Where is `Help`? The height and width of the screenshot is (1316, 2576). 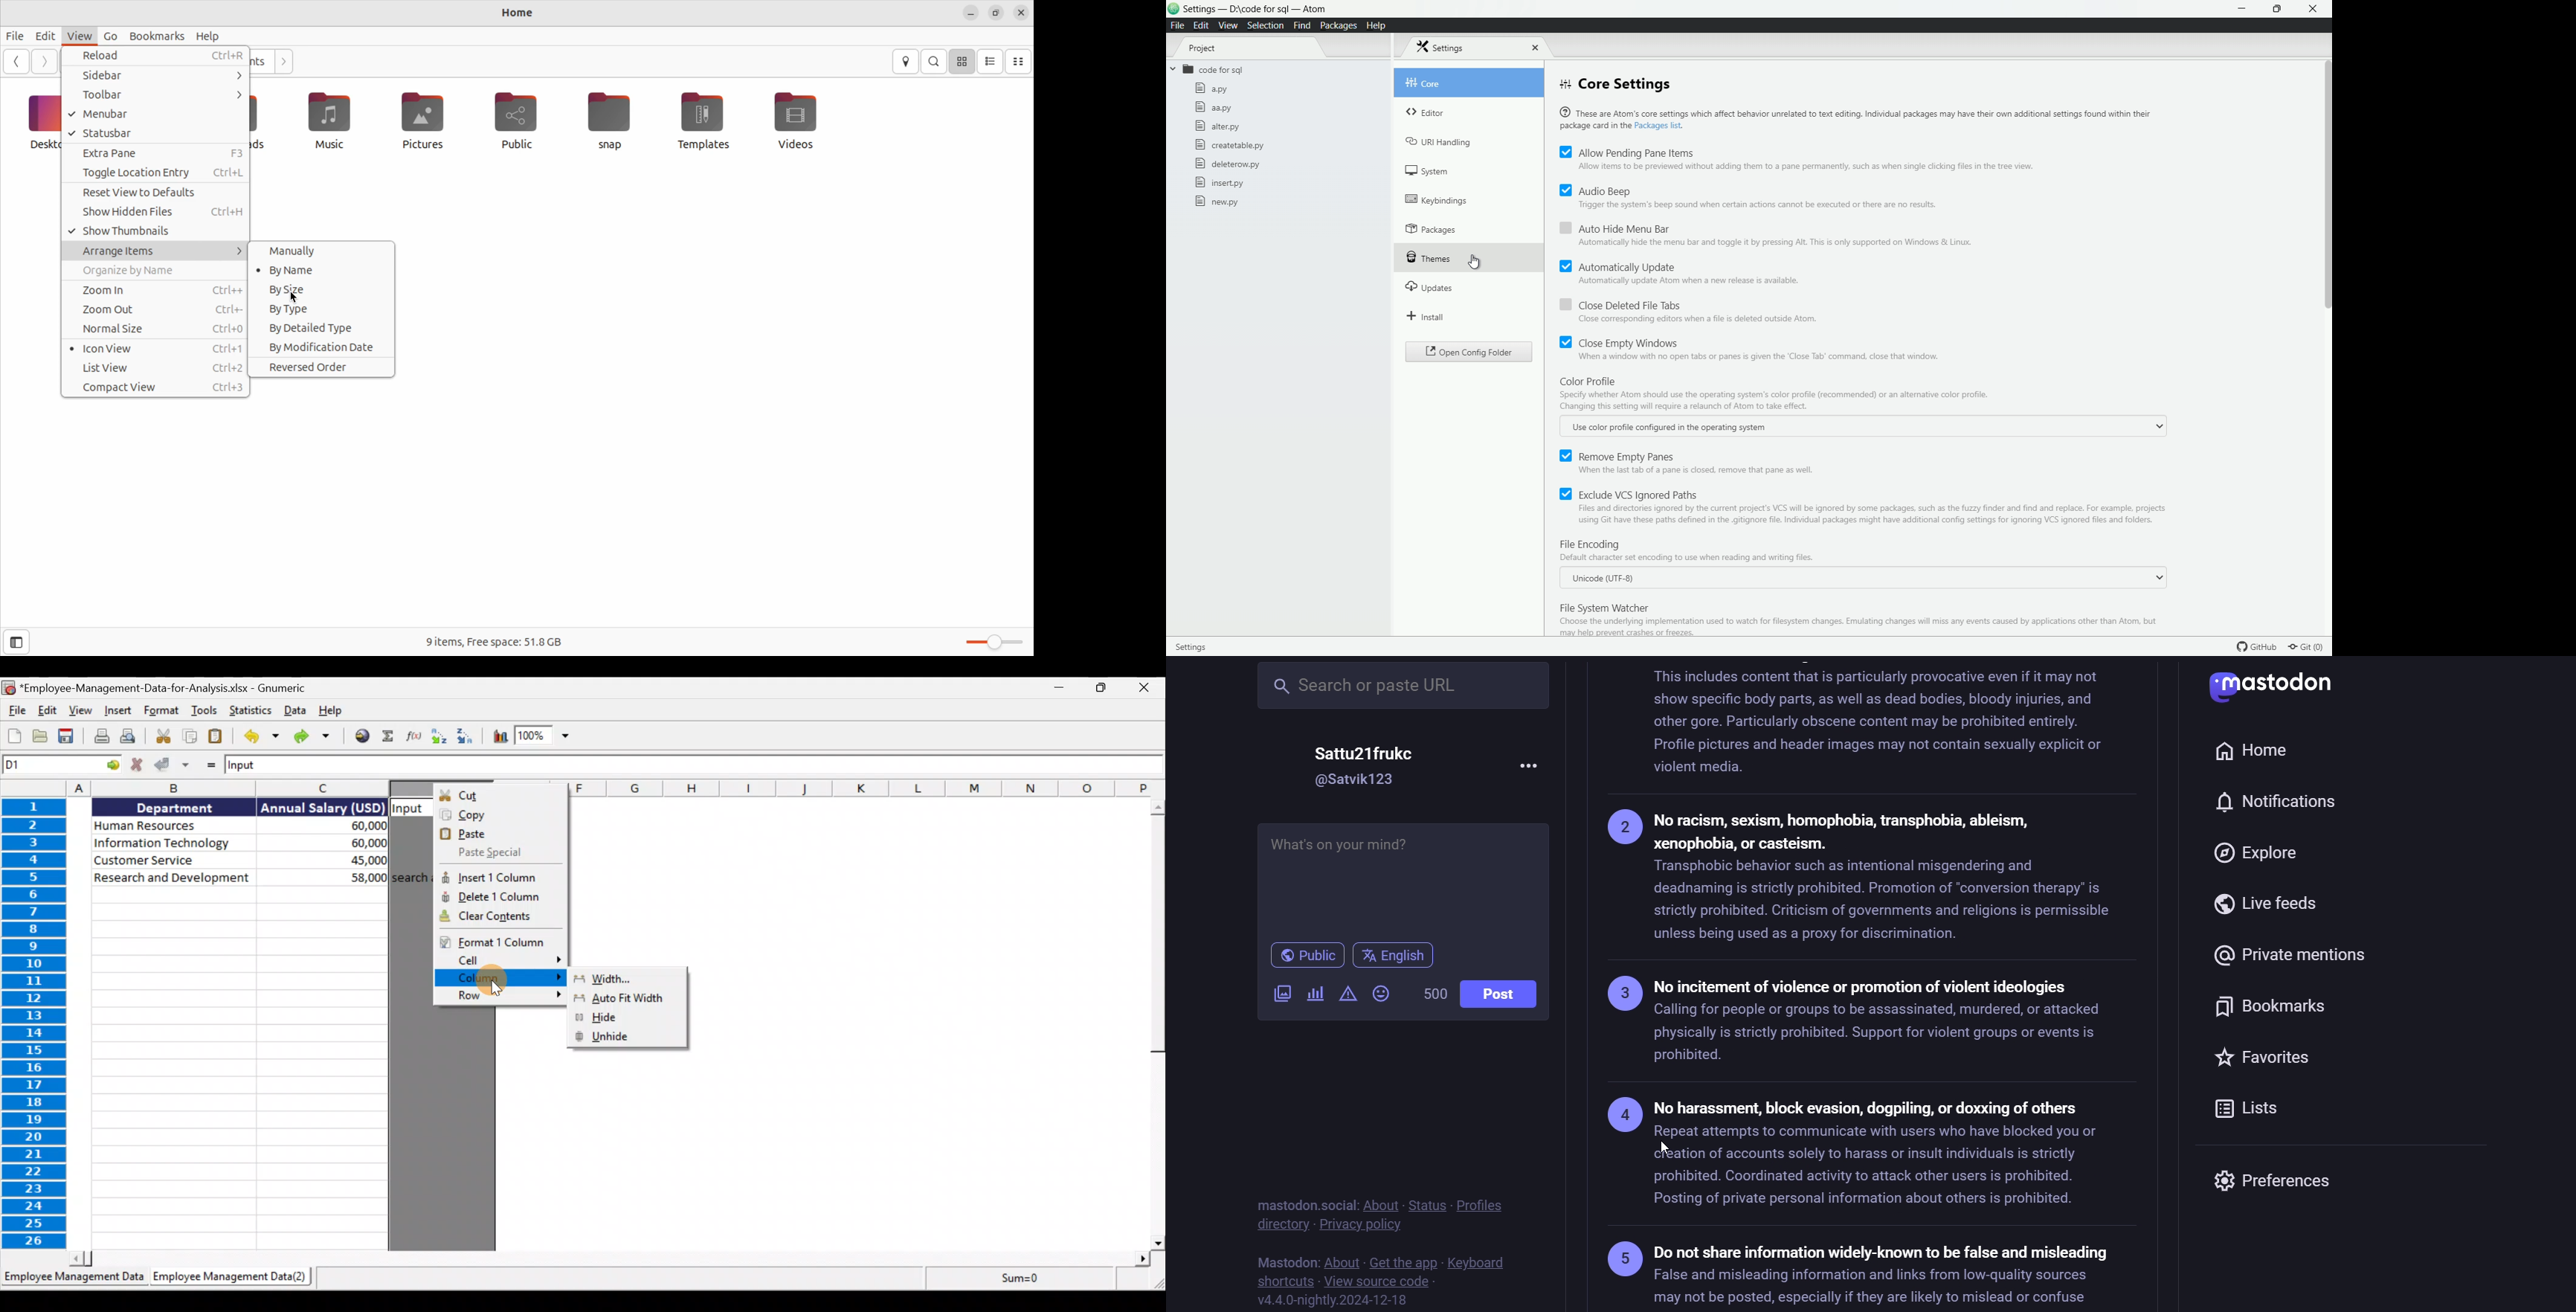
Help is located at coordinates (329, 709).